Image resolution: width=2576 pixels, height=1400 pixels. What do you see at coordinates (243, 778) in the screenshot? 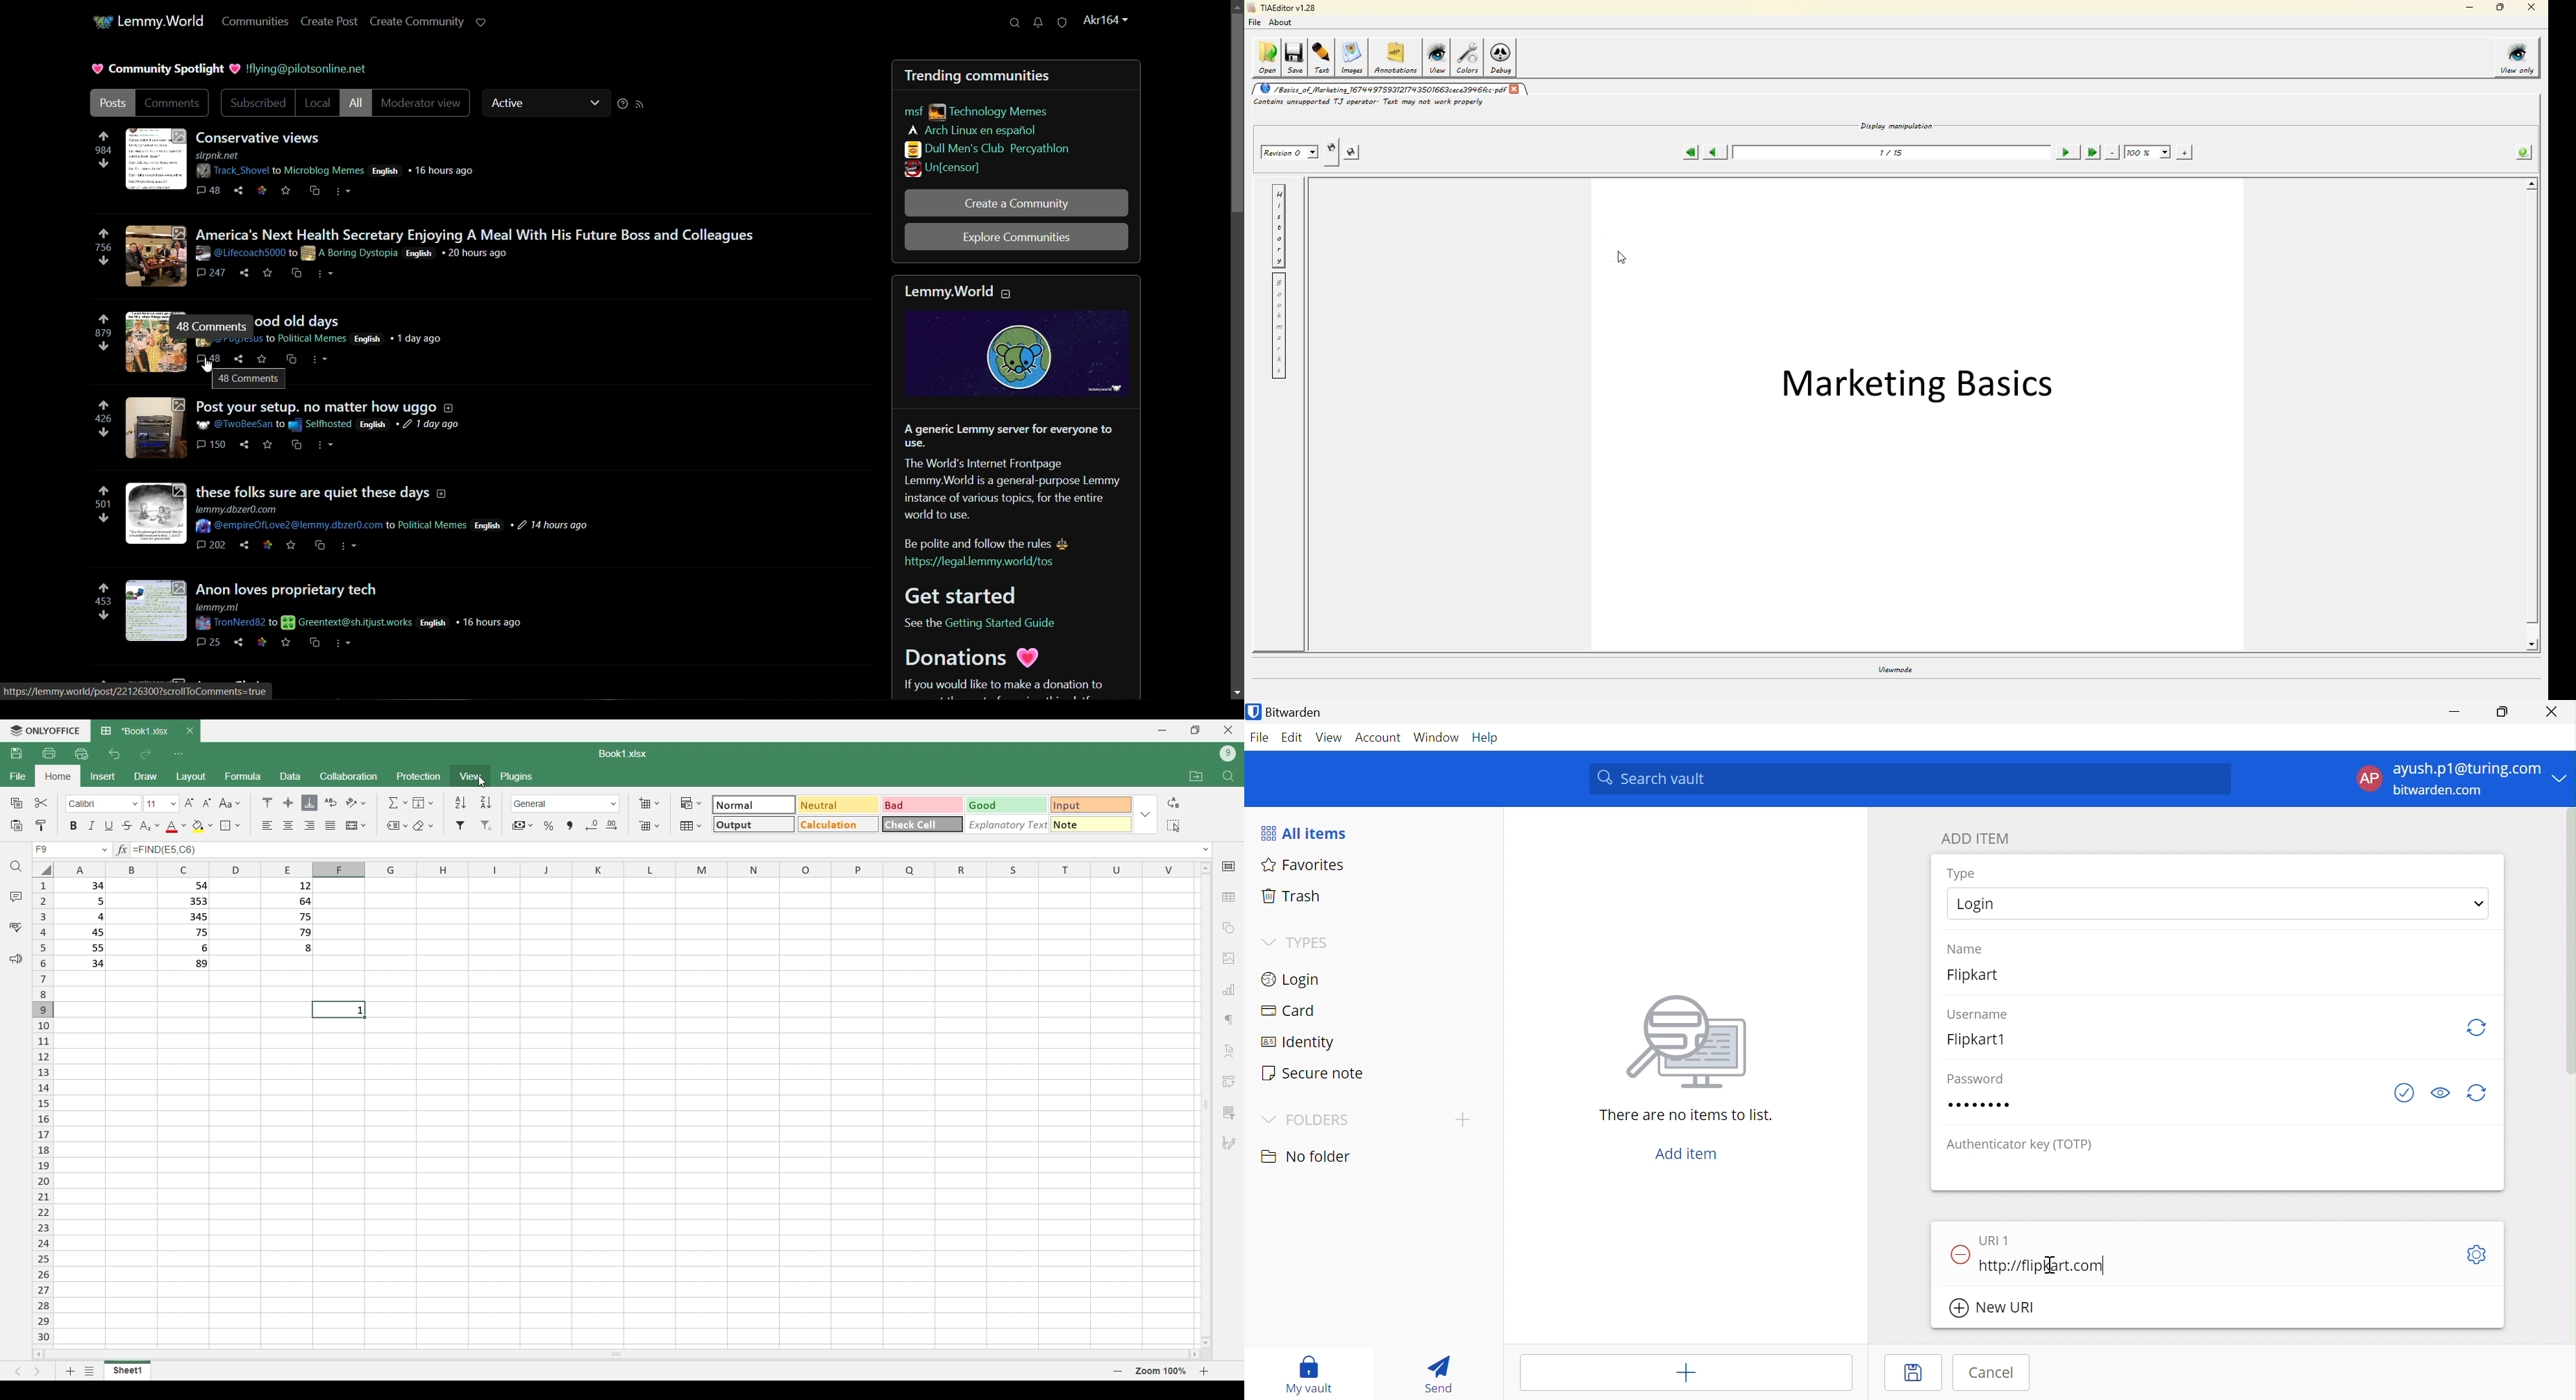
I see `Formula menu` at bounding box center [243, 778].